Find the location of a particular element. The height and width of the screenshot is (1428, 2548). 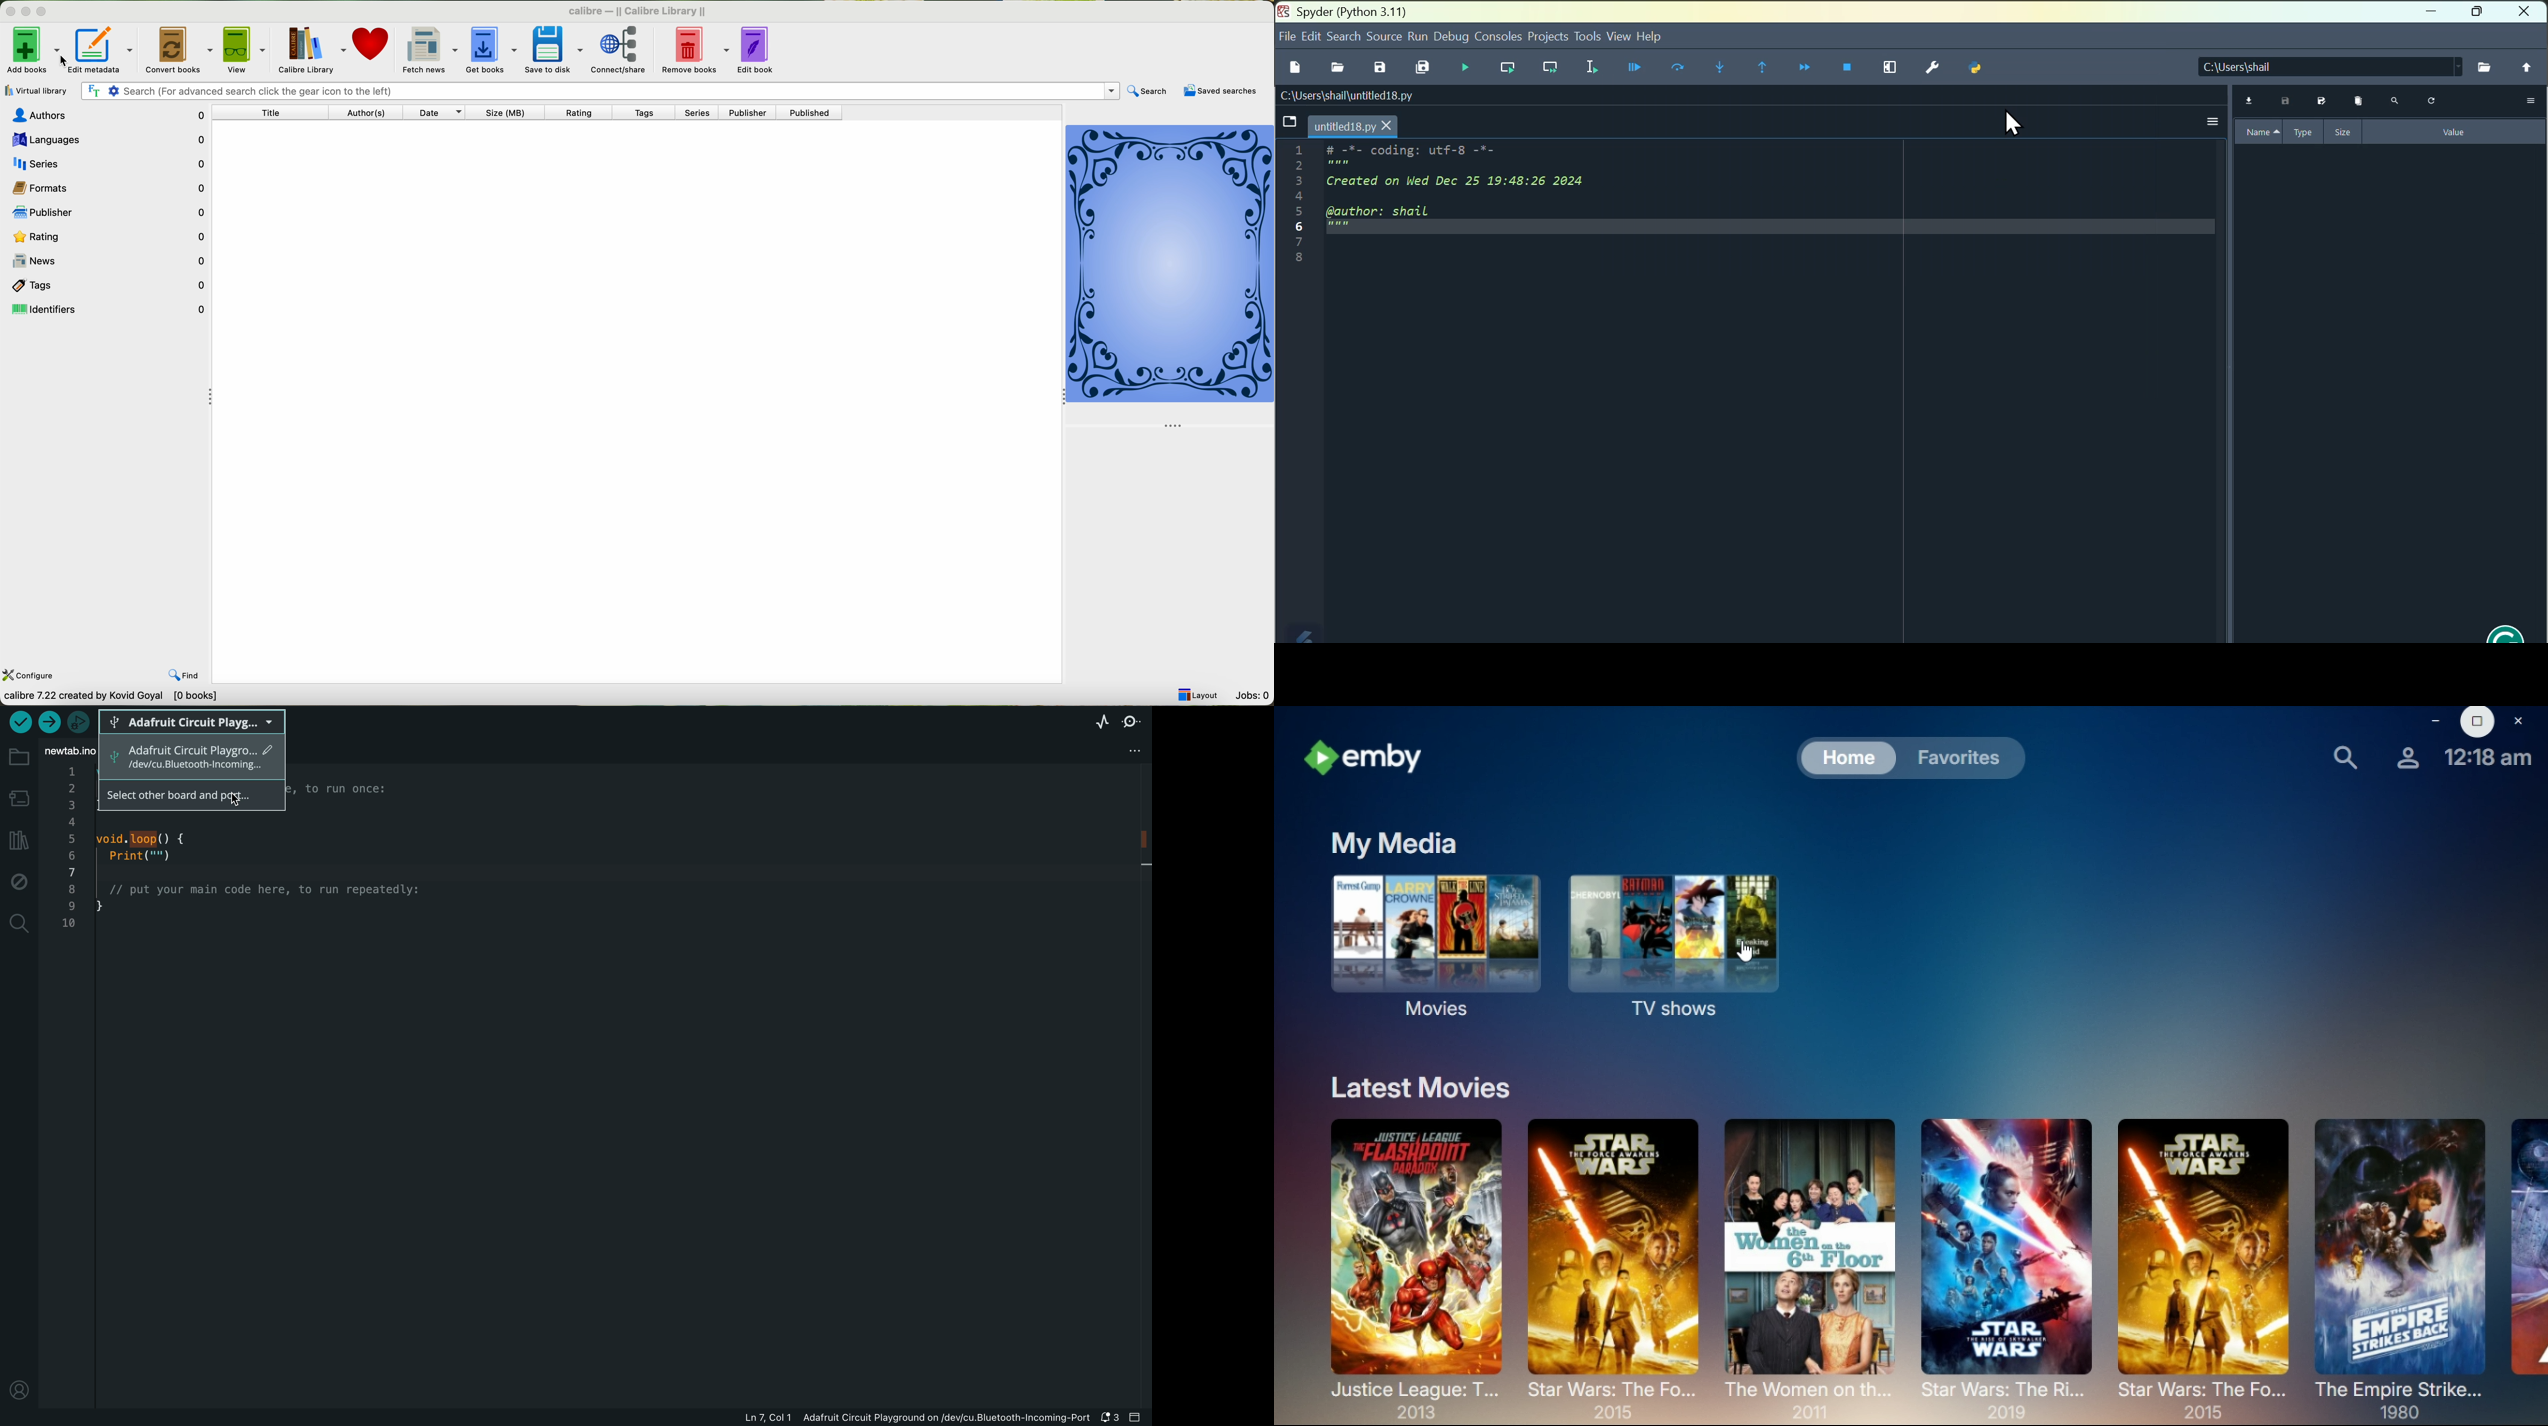

Code area is located at coordinates (1608, 218).